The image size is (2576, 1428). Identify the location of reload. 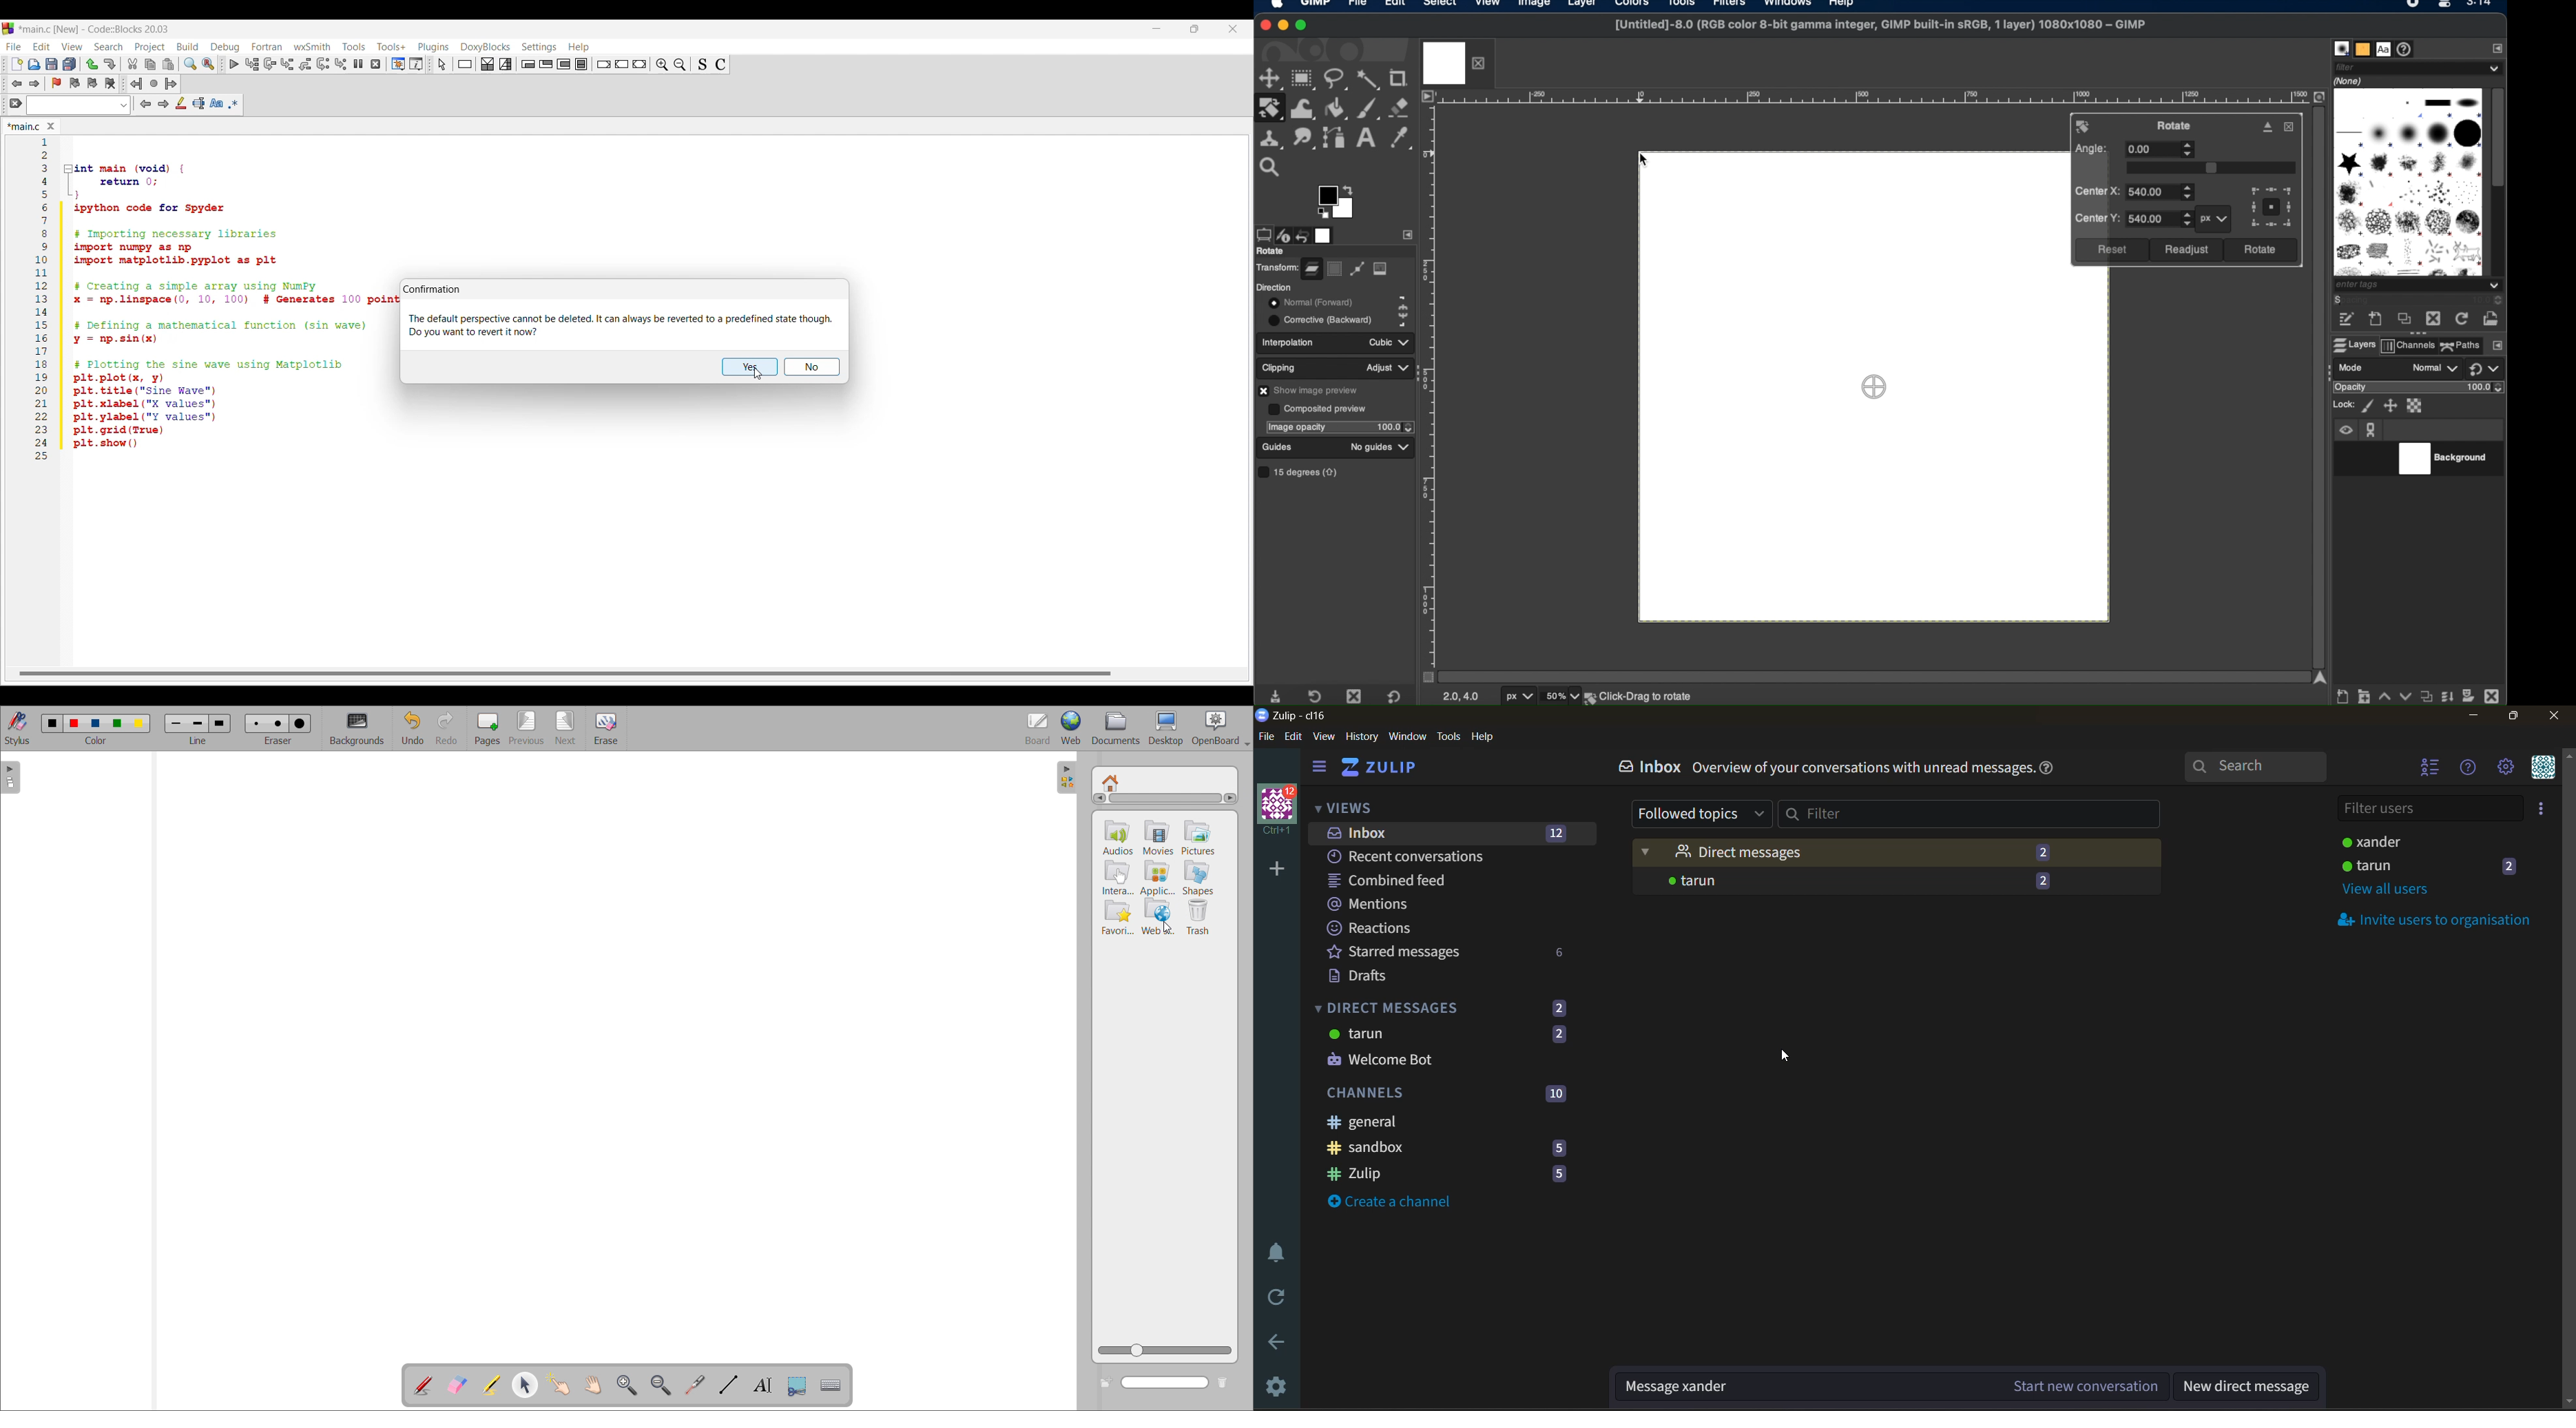
(1282, 1298).